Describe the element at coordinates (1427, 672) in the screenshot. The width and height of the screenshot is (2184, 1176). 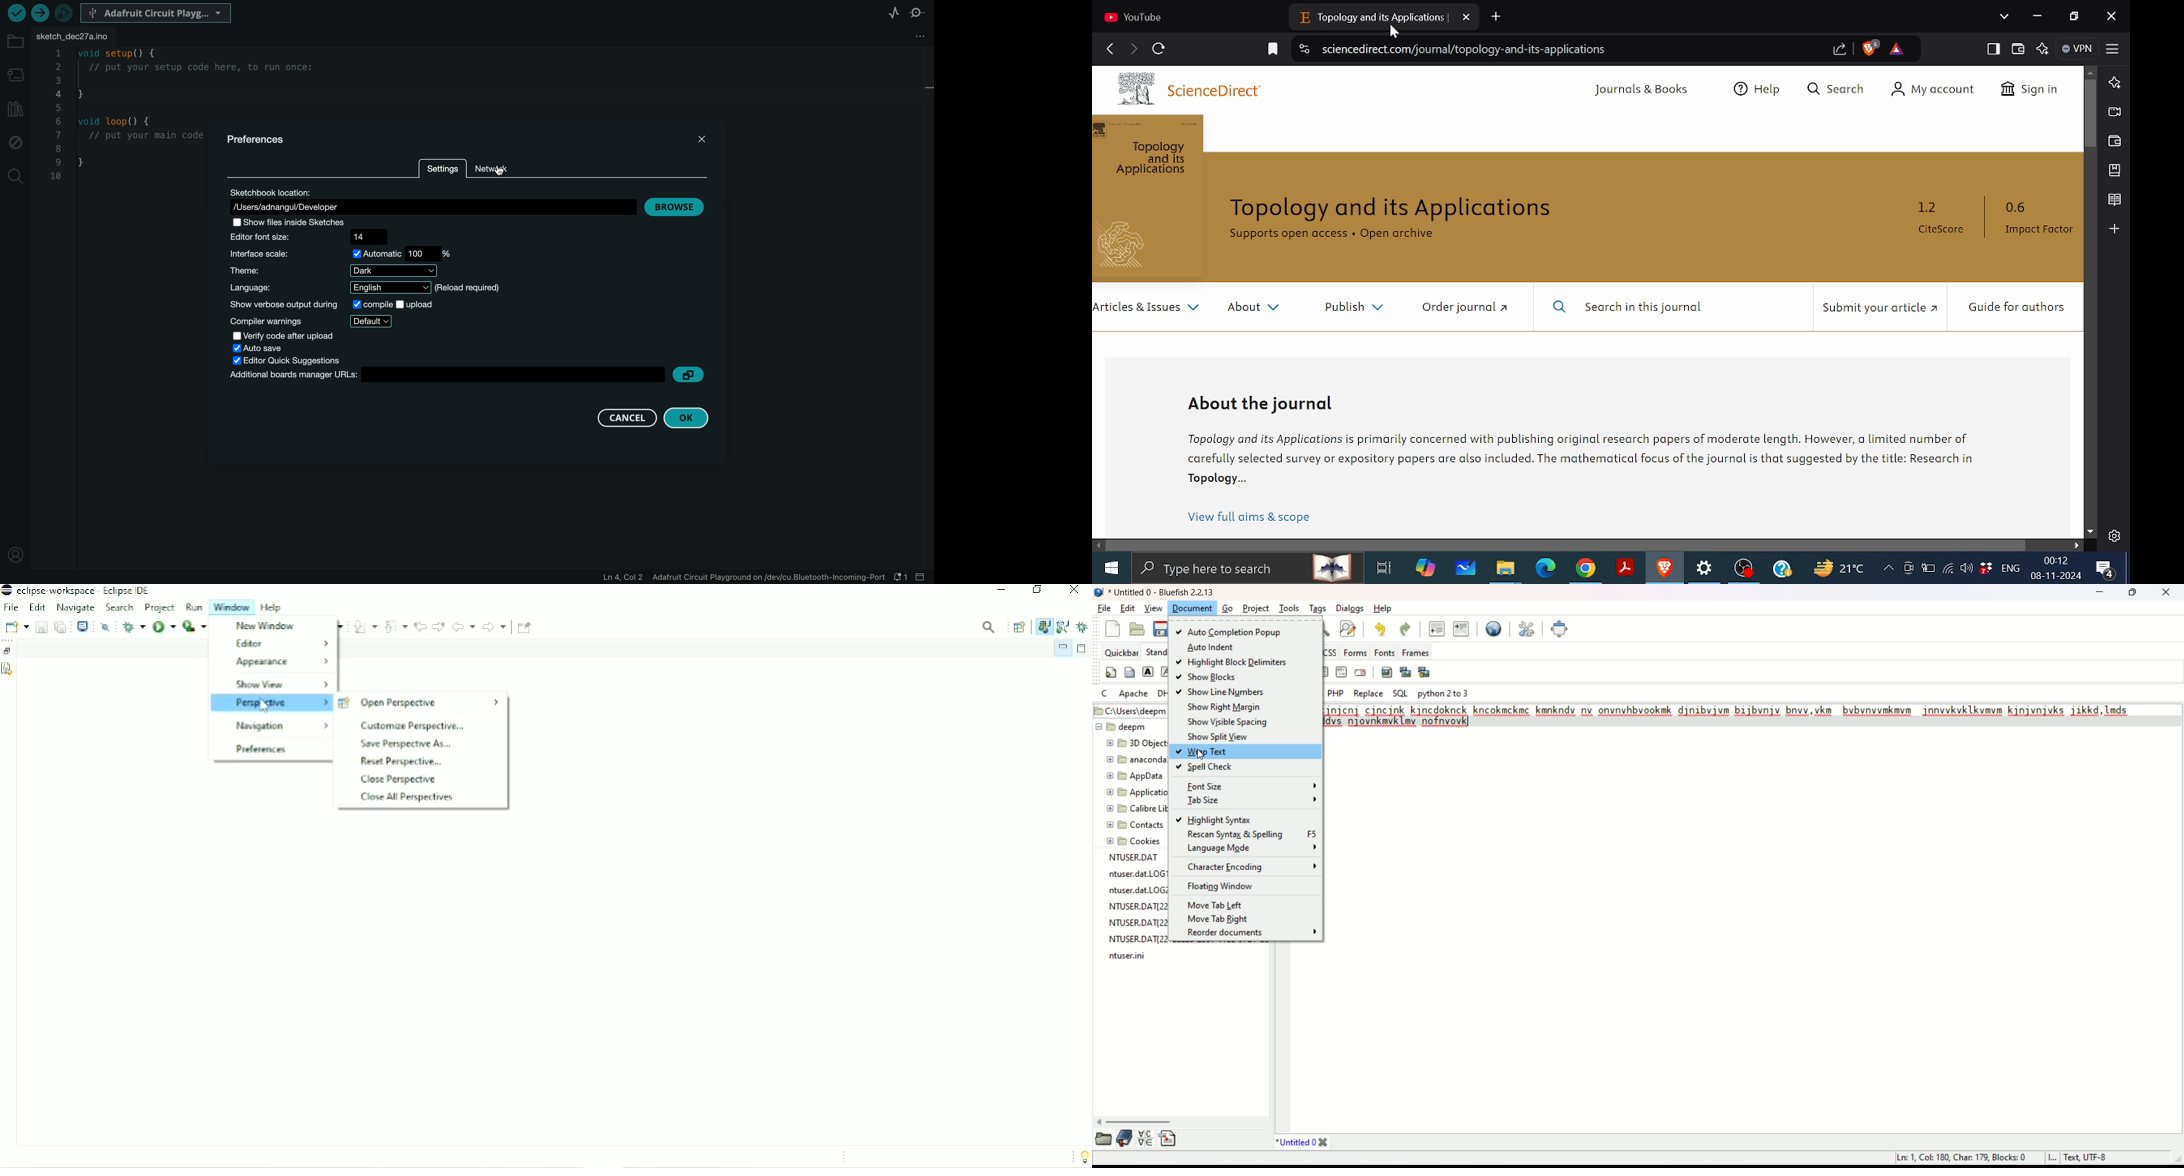
I see `multi thumbnail` at that location.